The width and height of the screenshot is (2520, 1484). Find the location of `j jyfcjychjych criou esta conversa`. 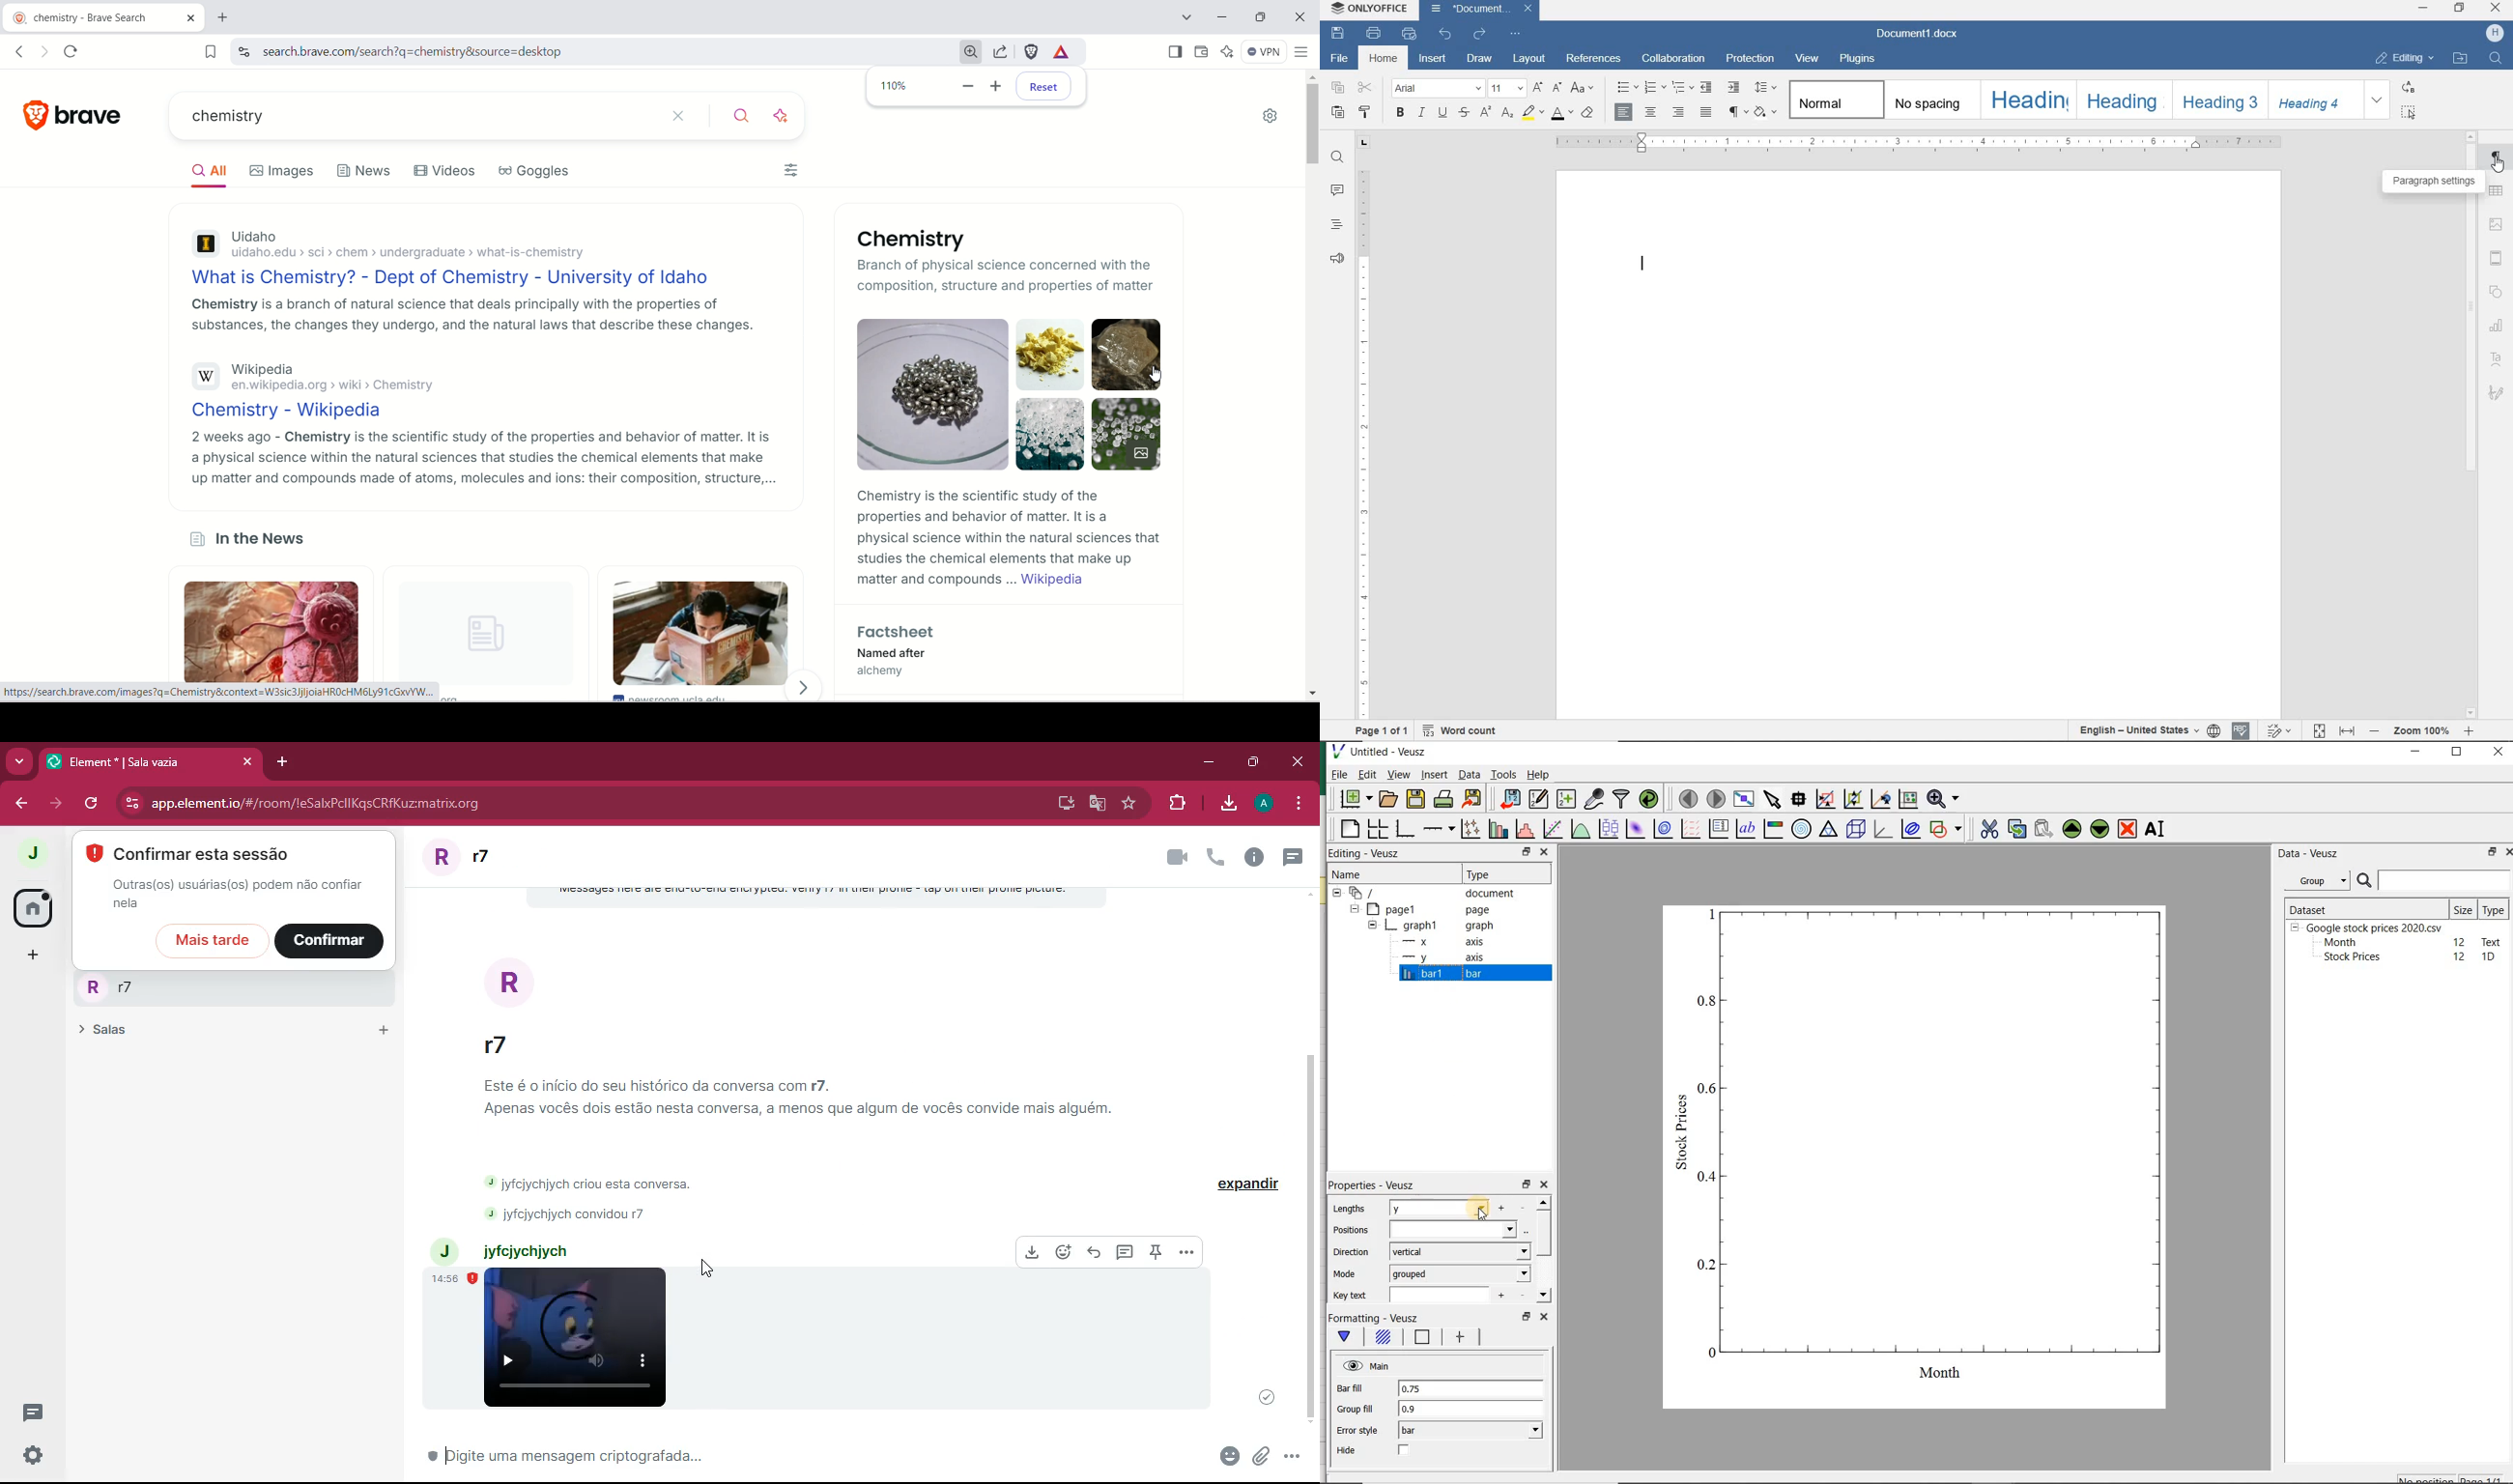

j jyfcjychjych criou esta conversa is located at coordinates (602, 1181).